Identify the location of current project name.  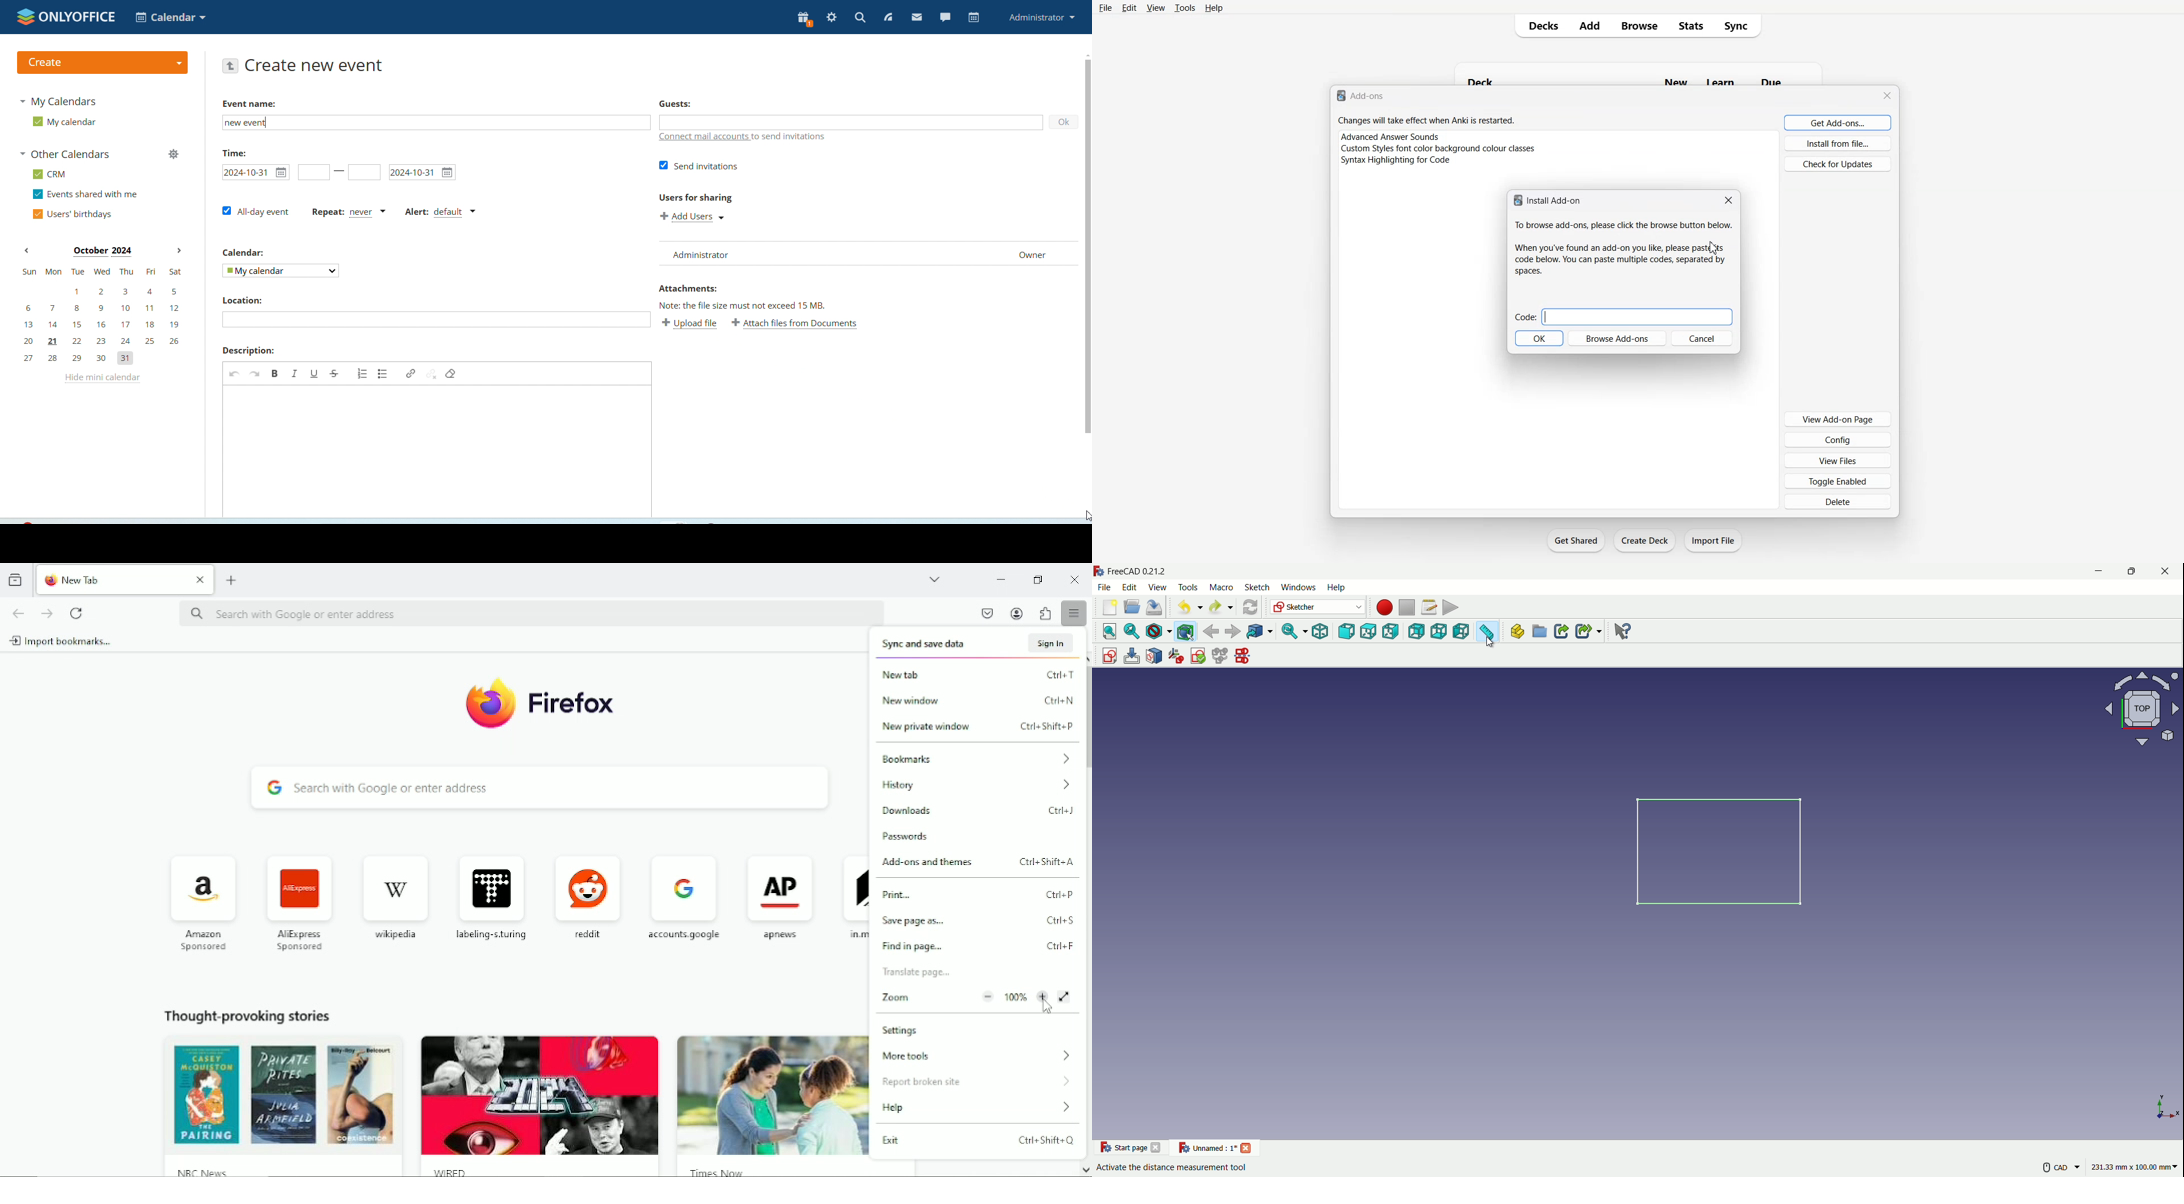
(1206, 1147).